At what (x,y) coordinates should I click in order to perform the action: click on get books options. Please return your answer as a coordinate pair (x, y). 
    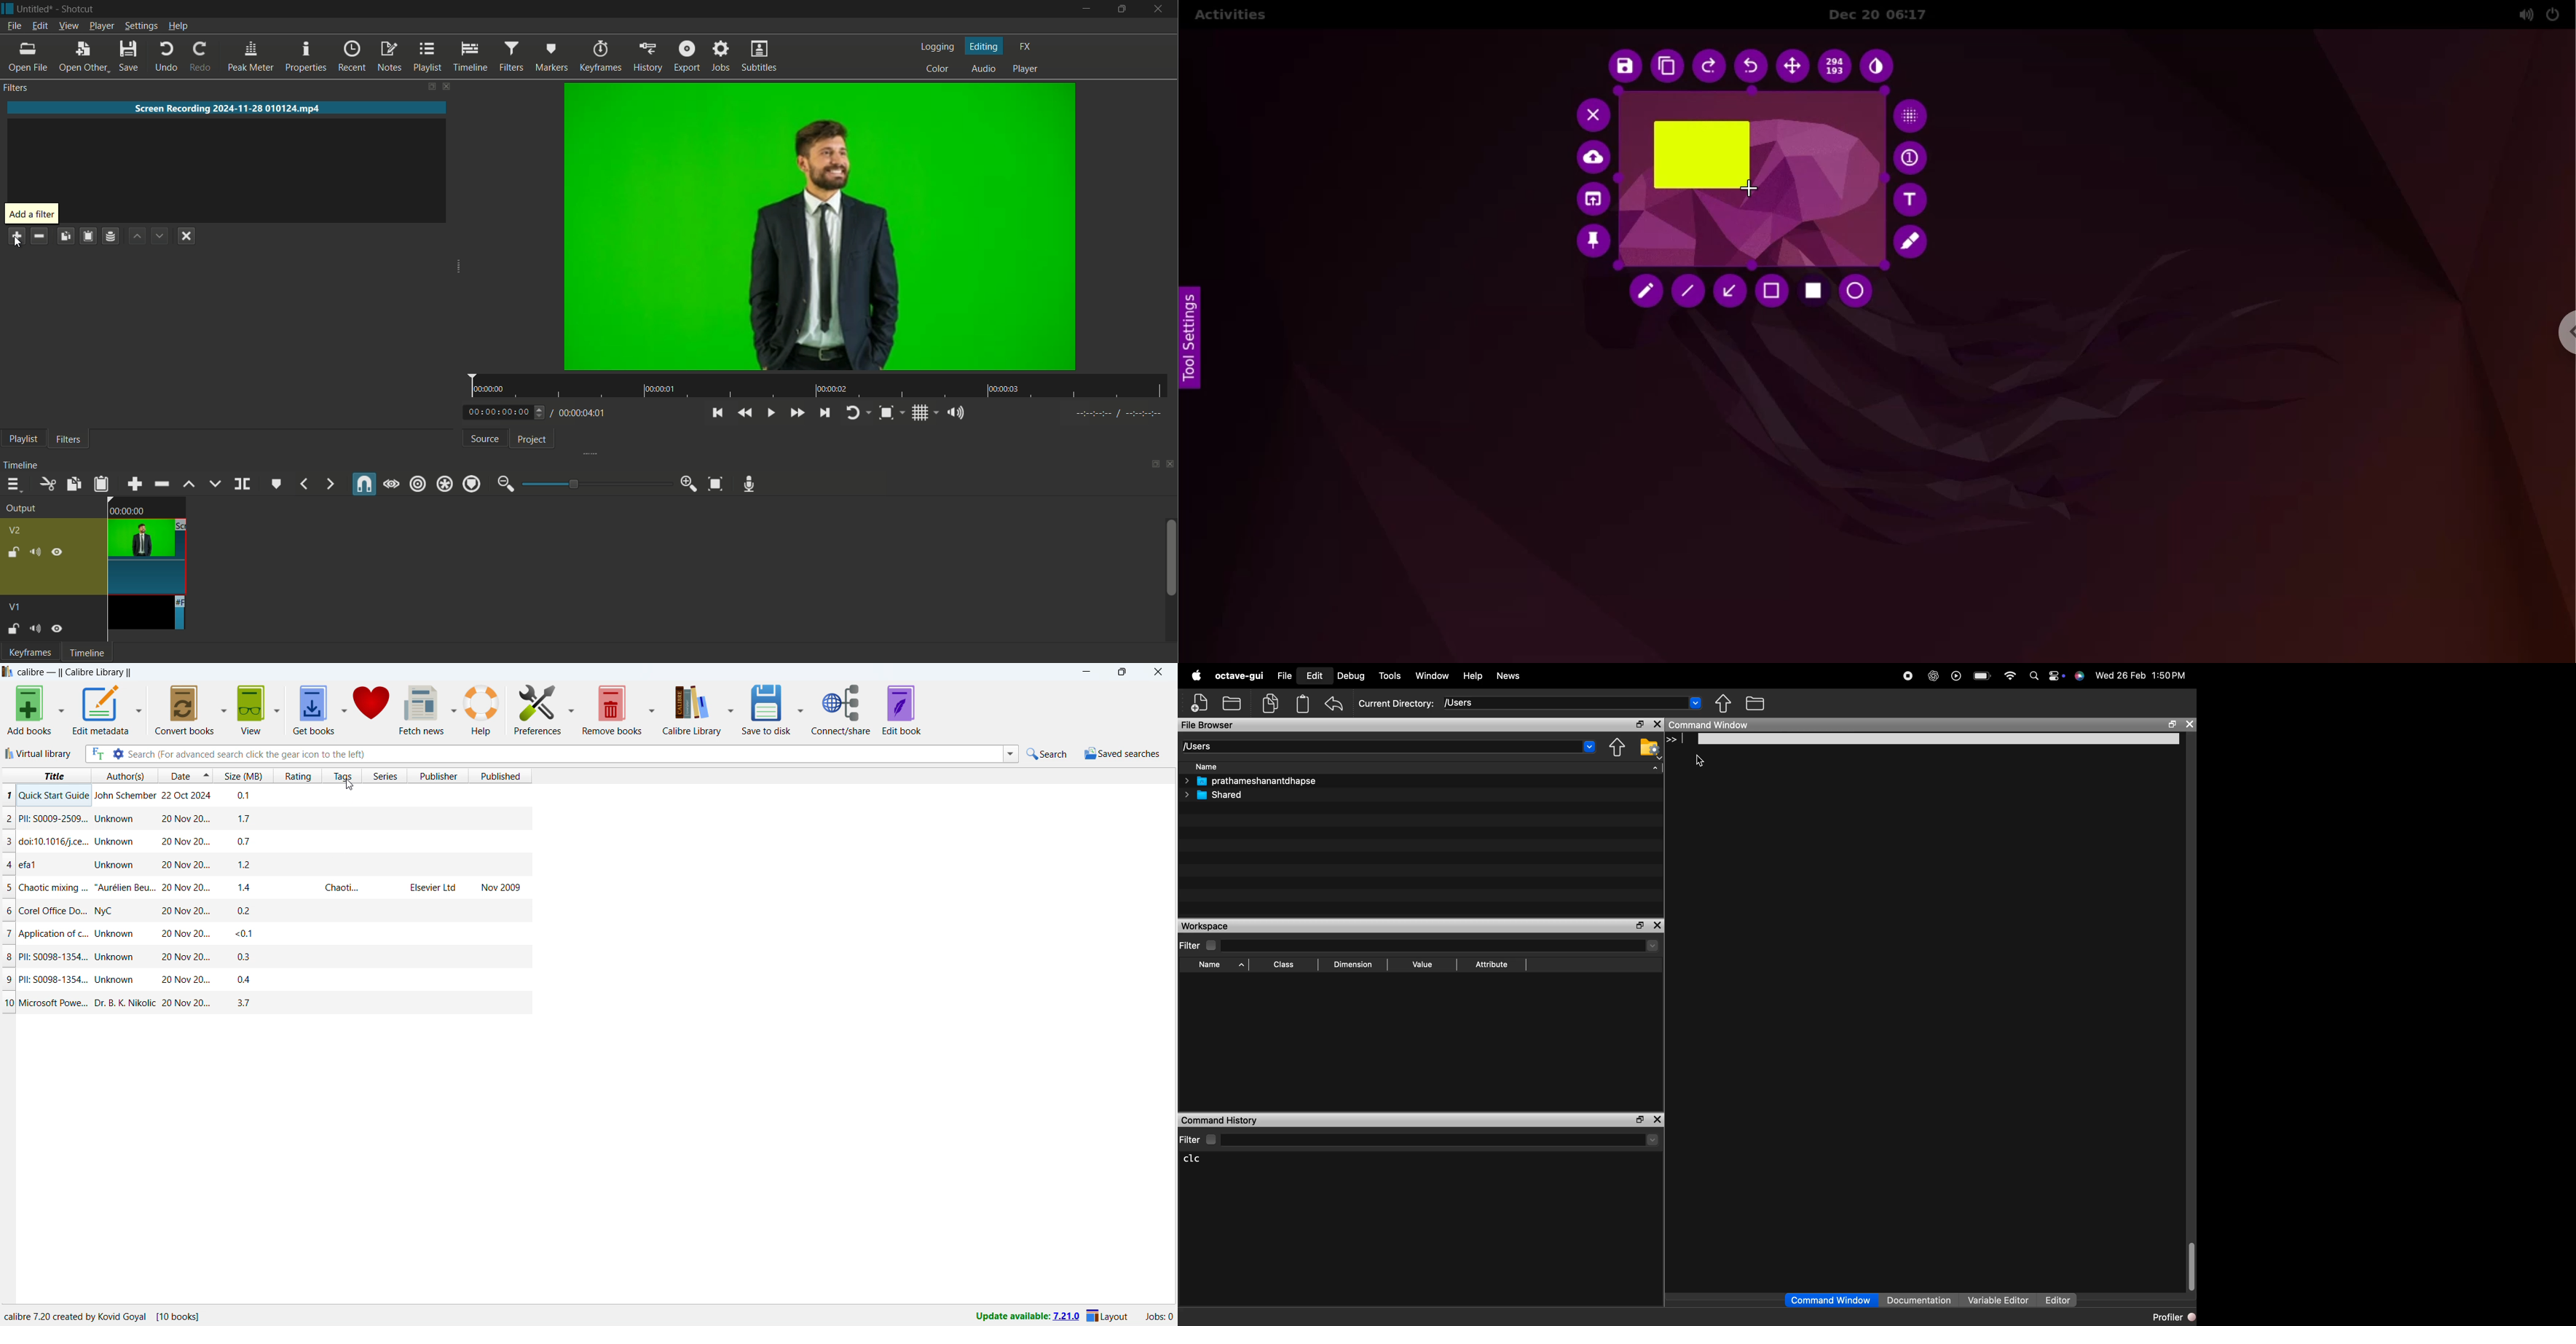
    Looking at the image, I should click on (344, 708).